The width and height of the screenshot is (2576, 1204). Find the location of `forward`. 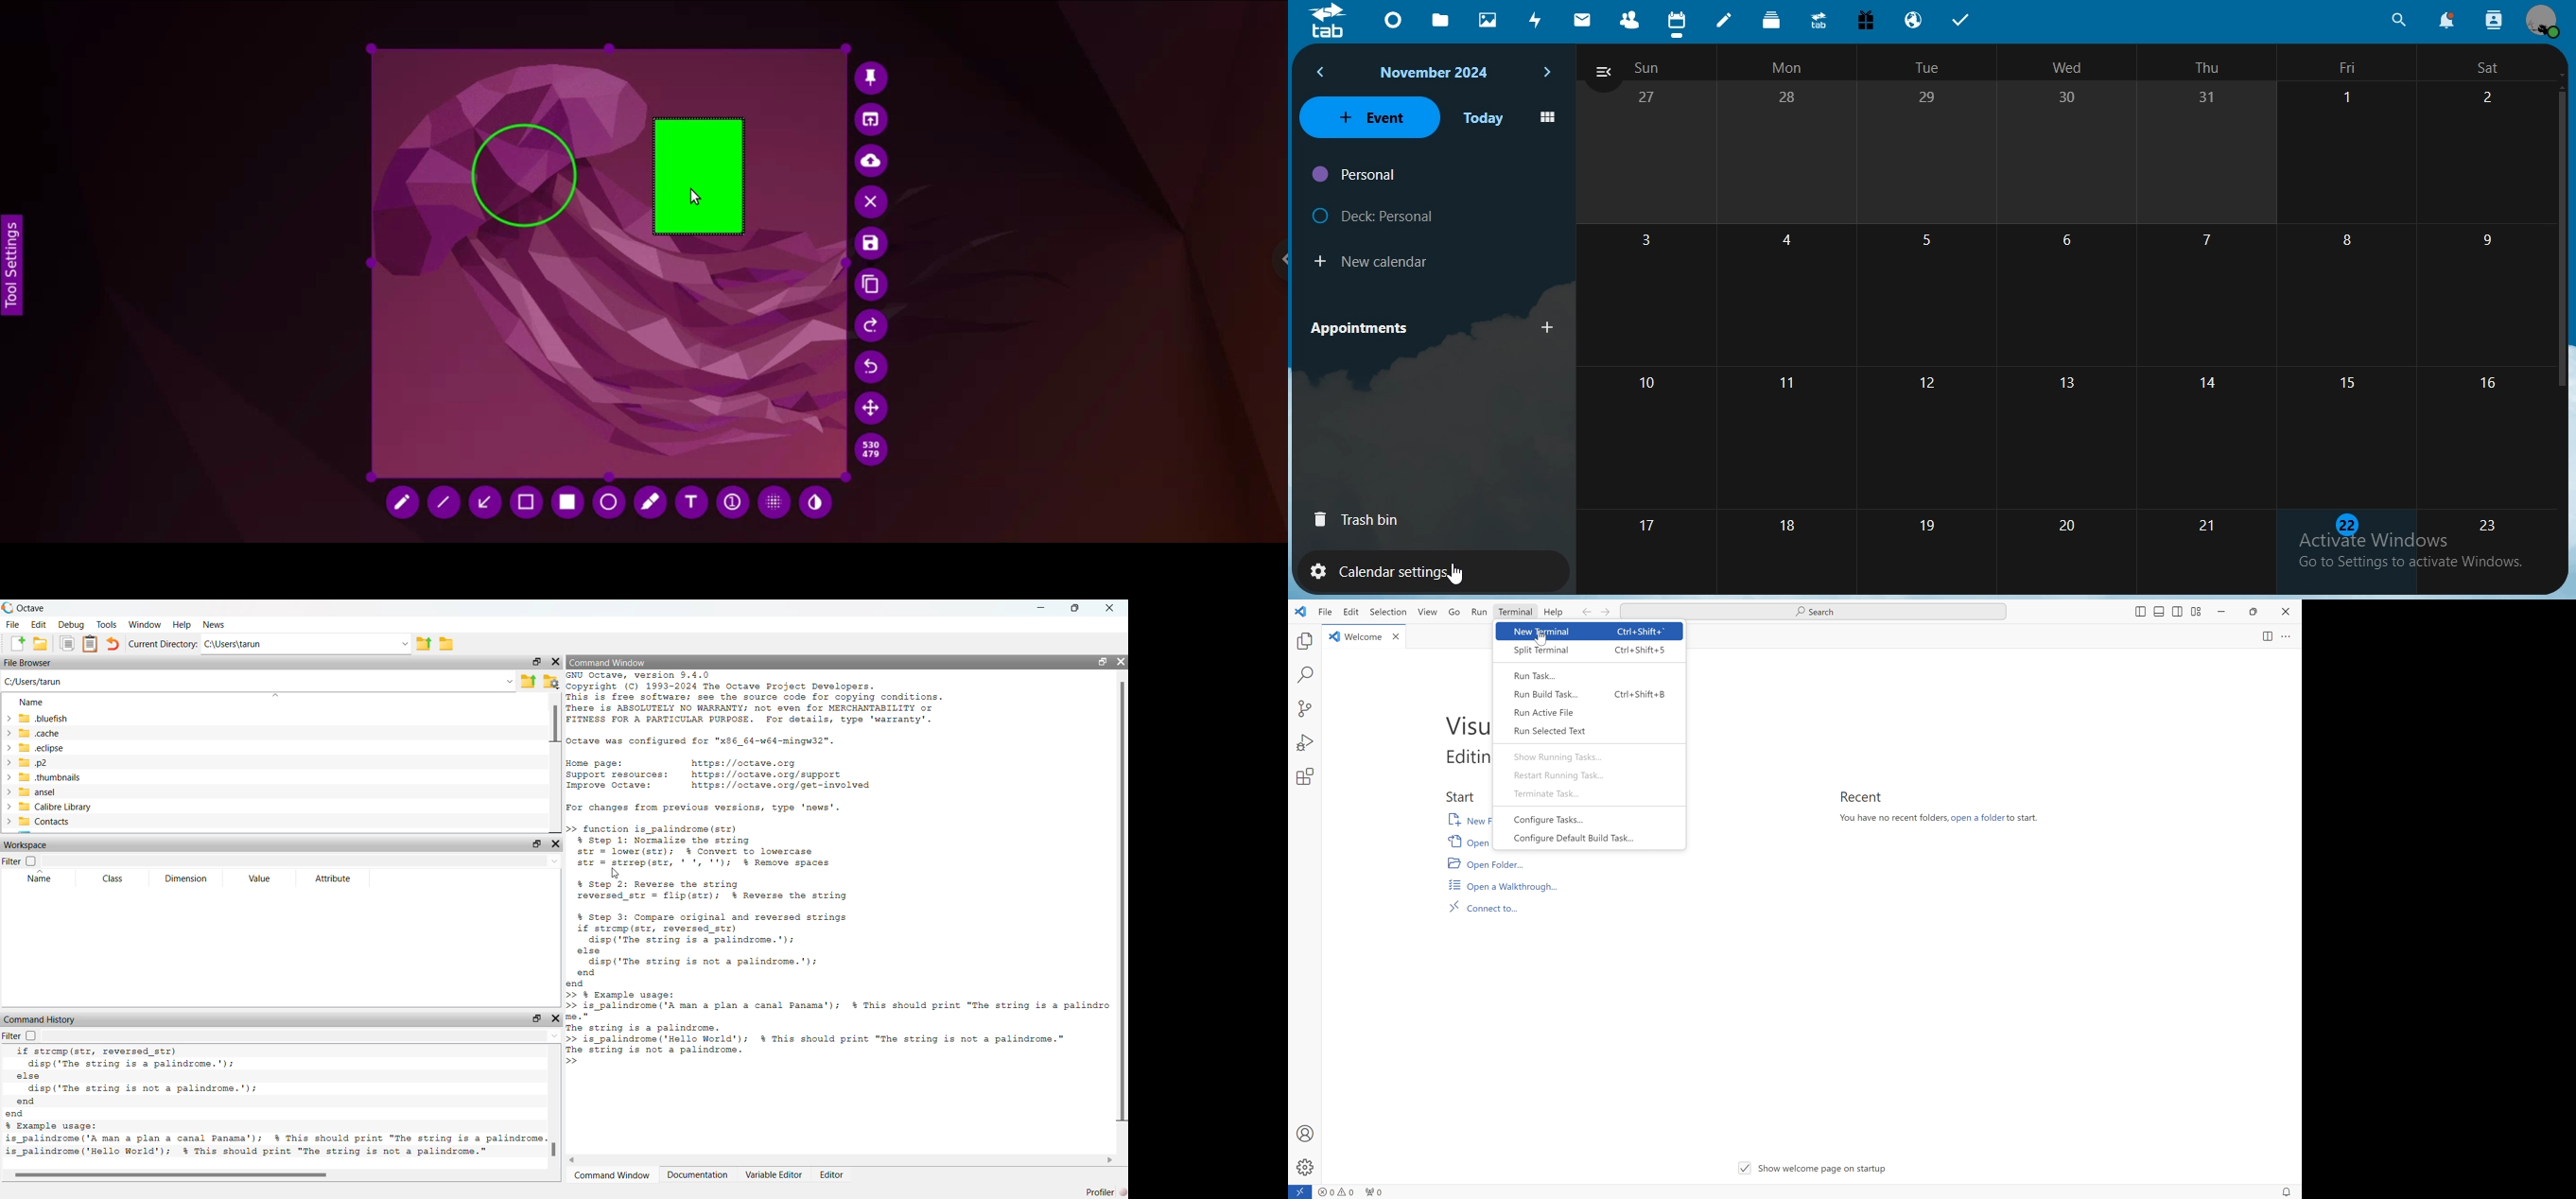

forward is located at coordinates (1607, 613).